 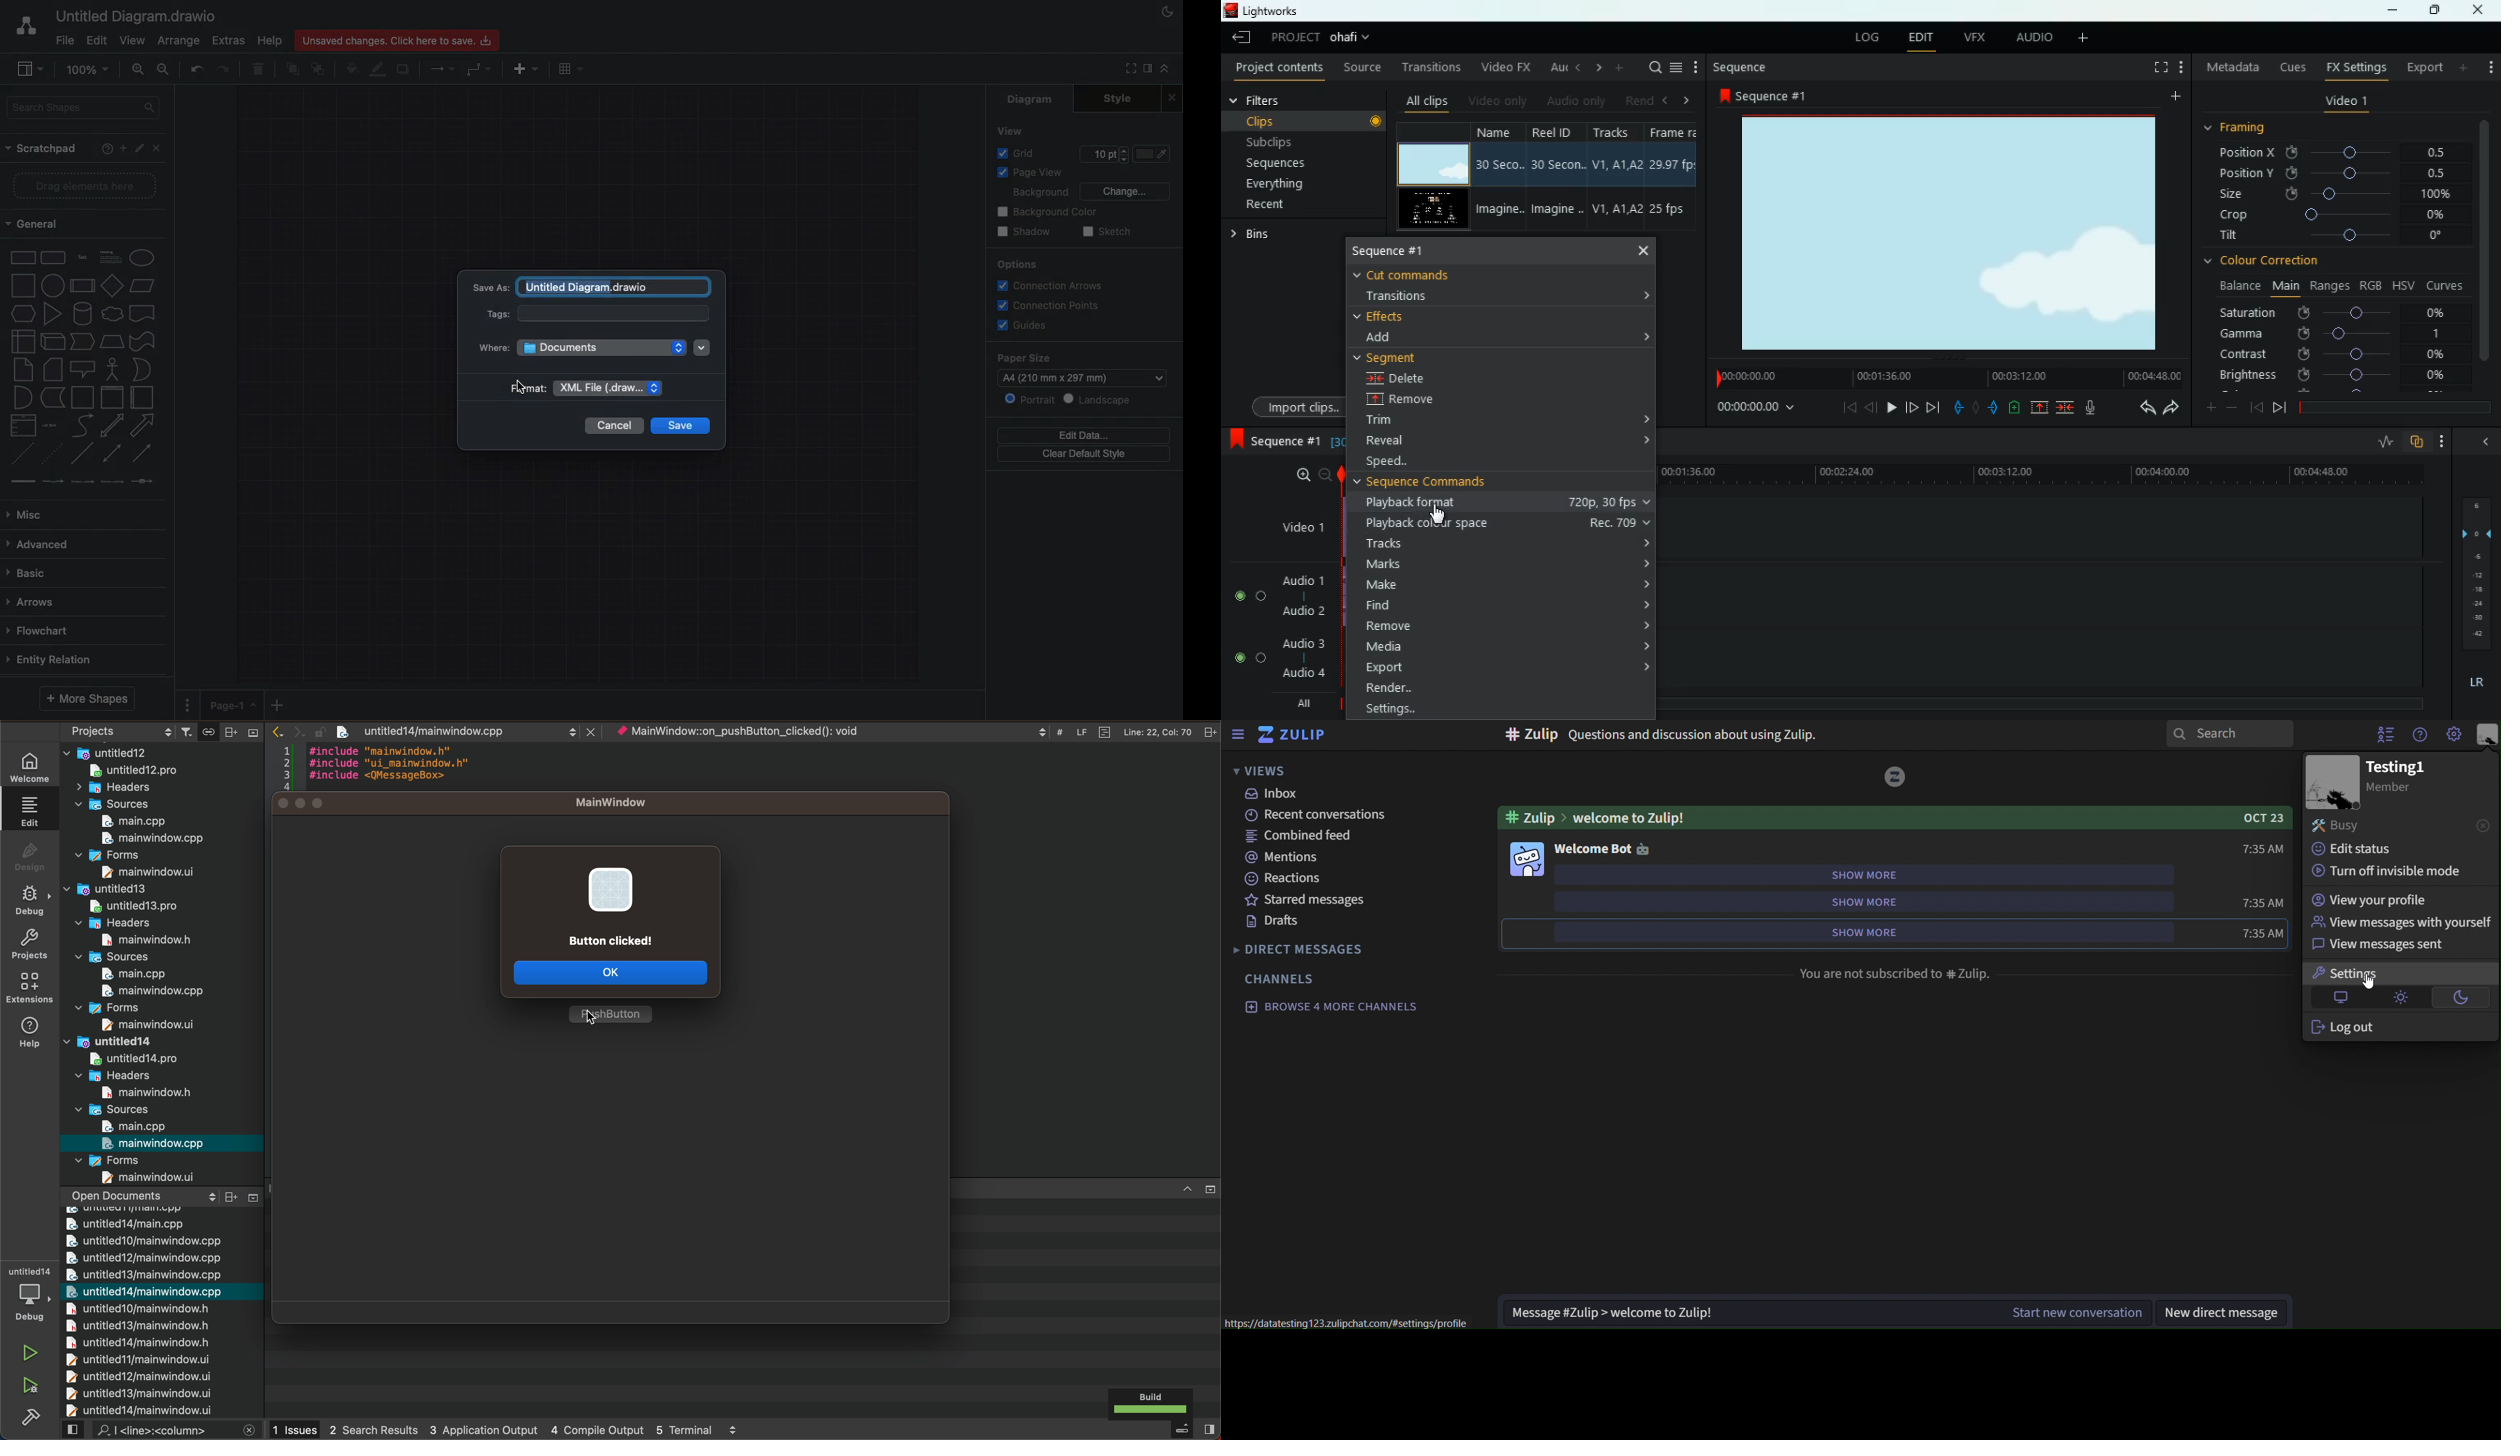 I want to click on reveal, so click(x=1407, y=440).